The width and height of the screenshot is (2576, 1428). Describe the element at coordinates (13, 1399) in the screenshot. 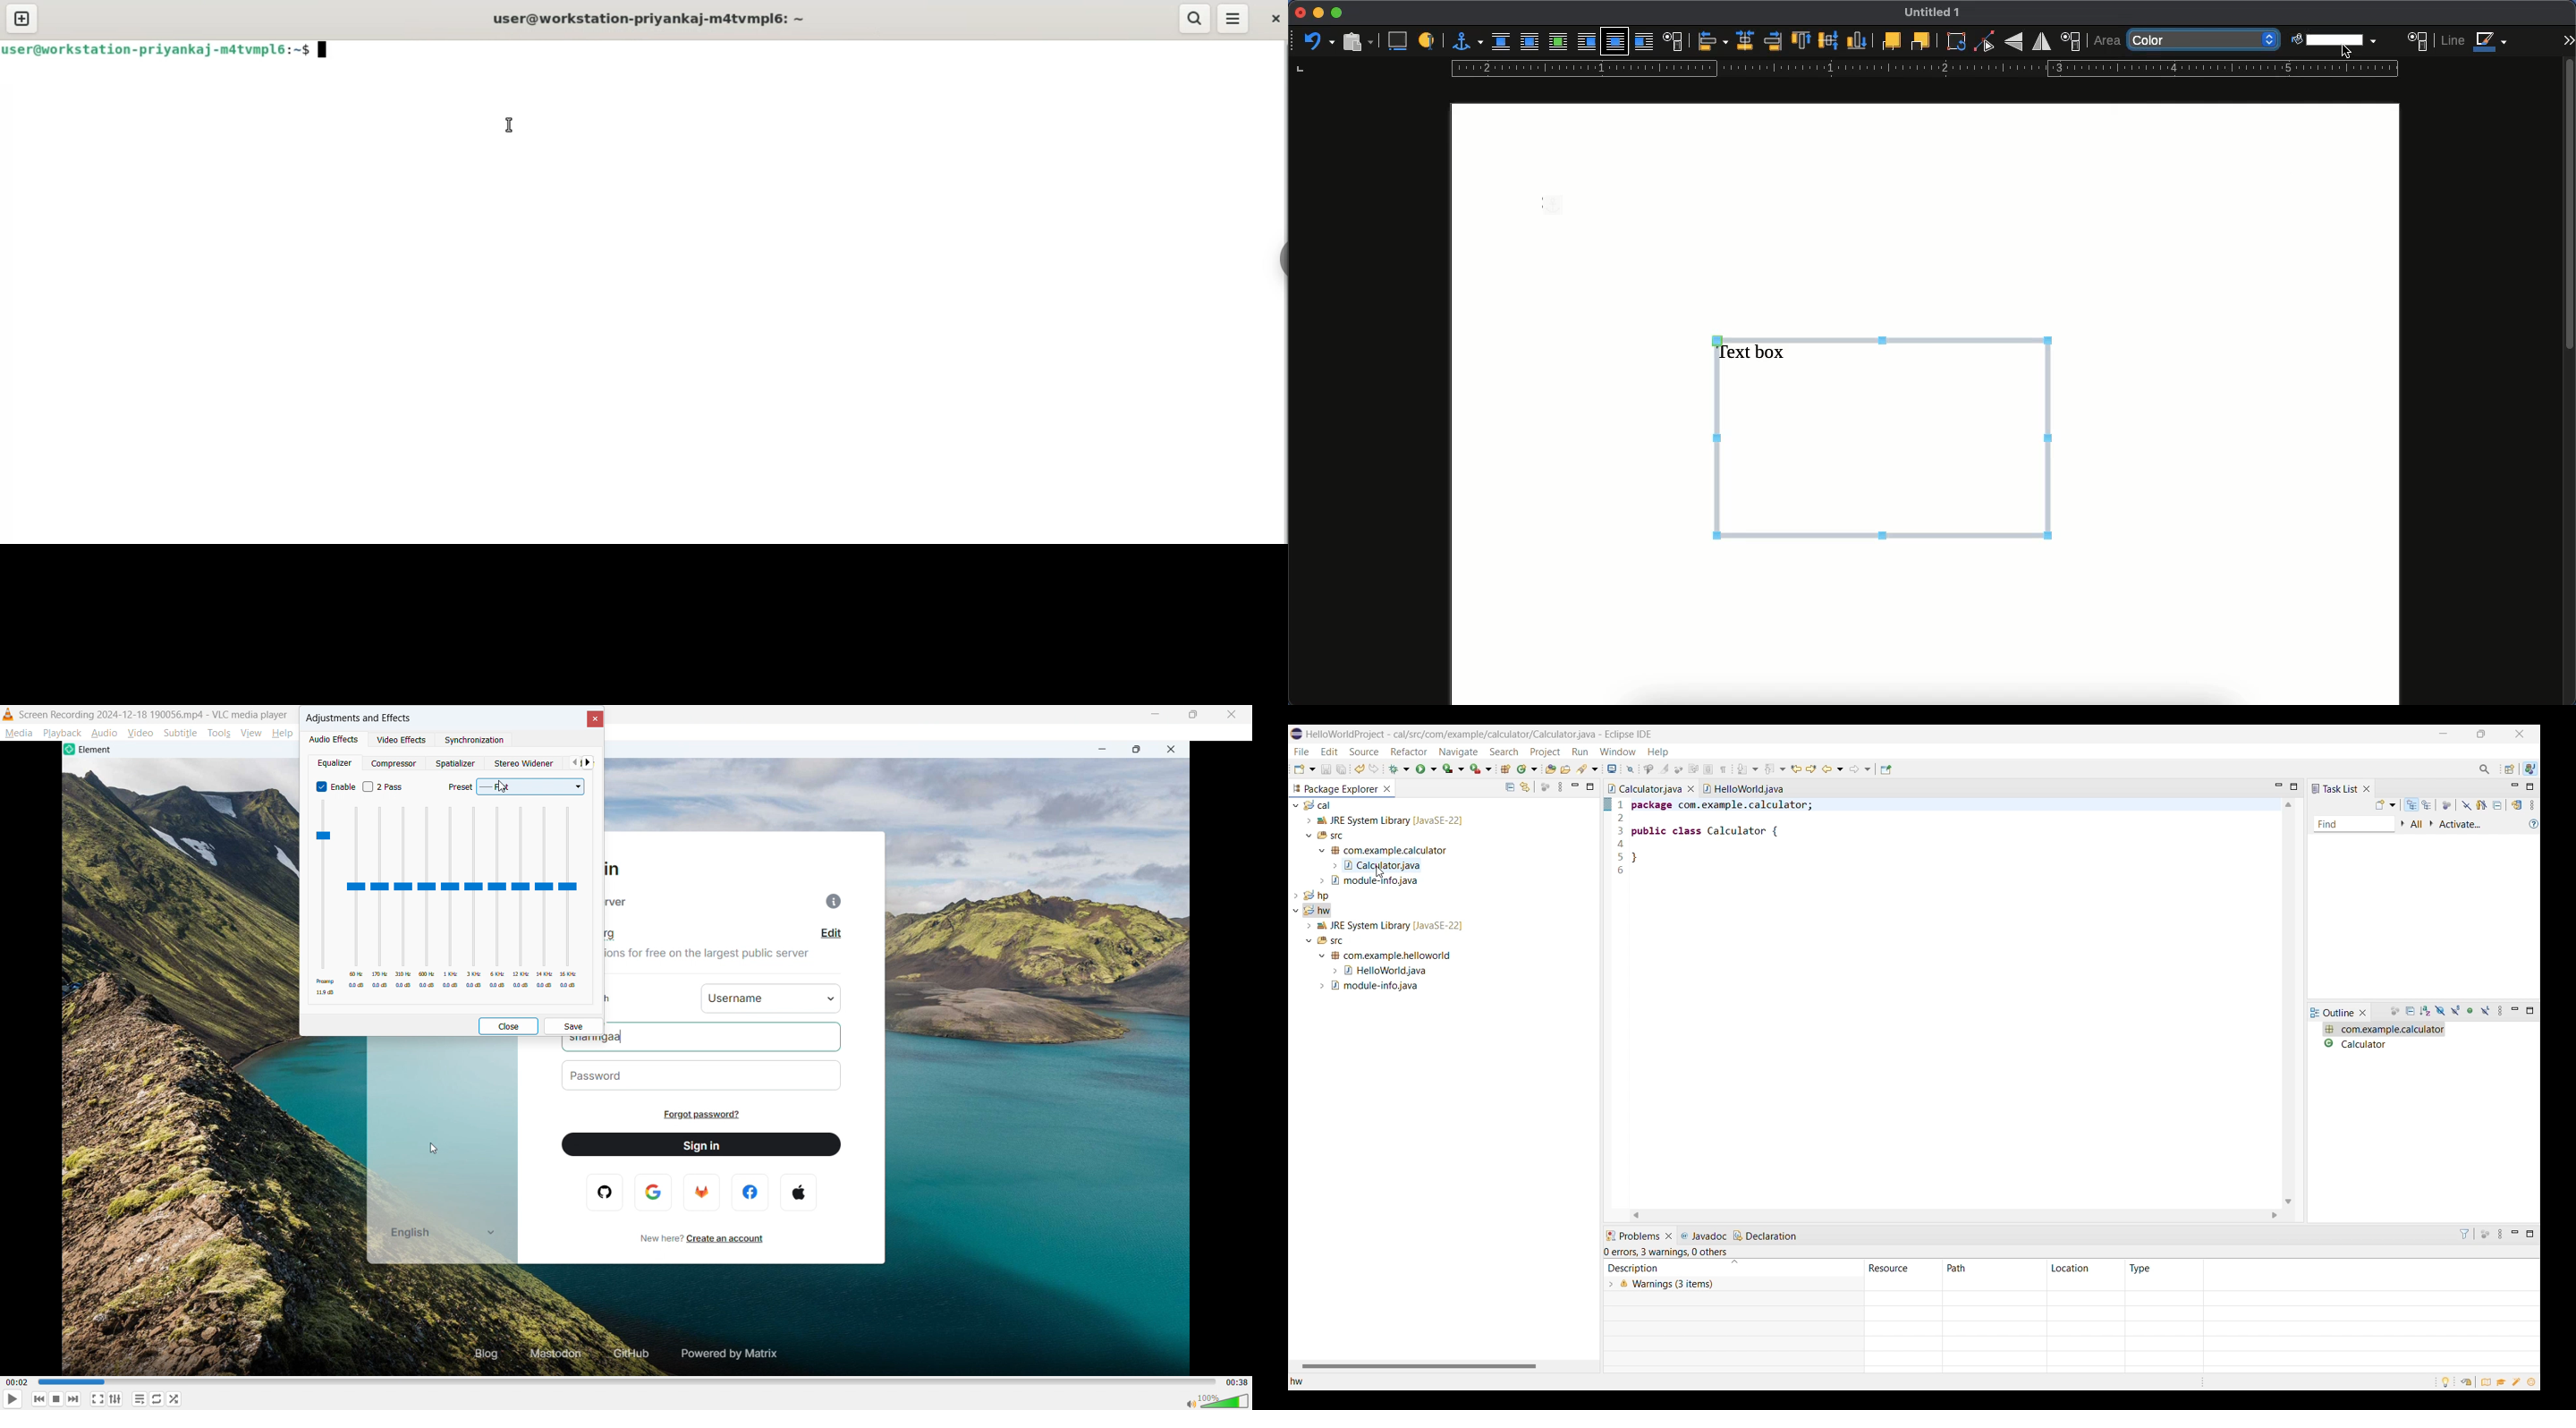

I see `play ` at that location.